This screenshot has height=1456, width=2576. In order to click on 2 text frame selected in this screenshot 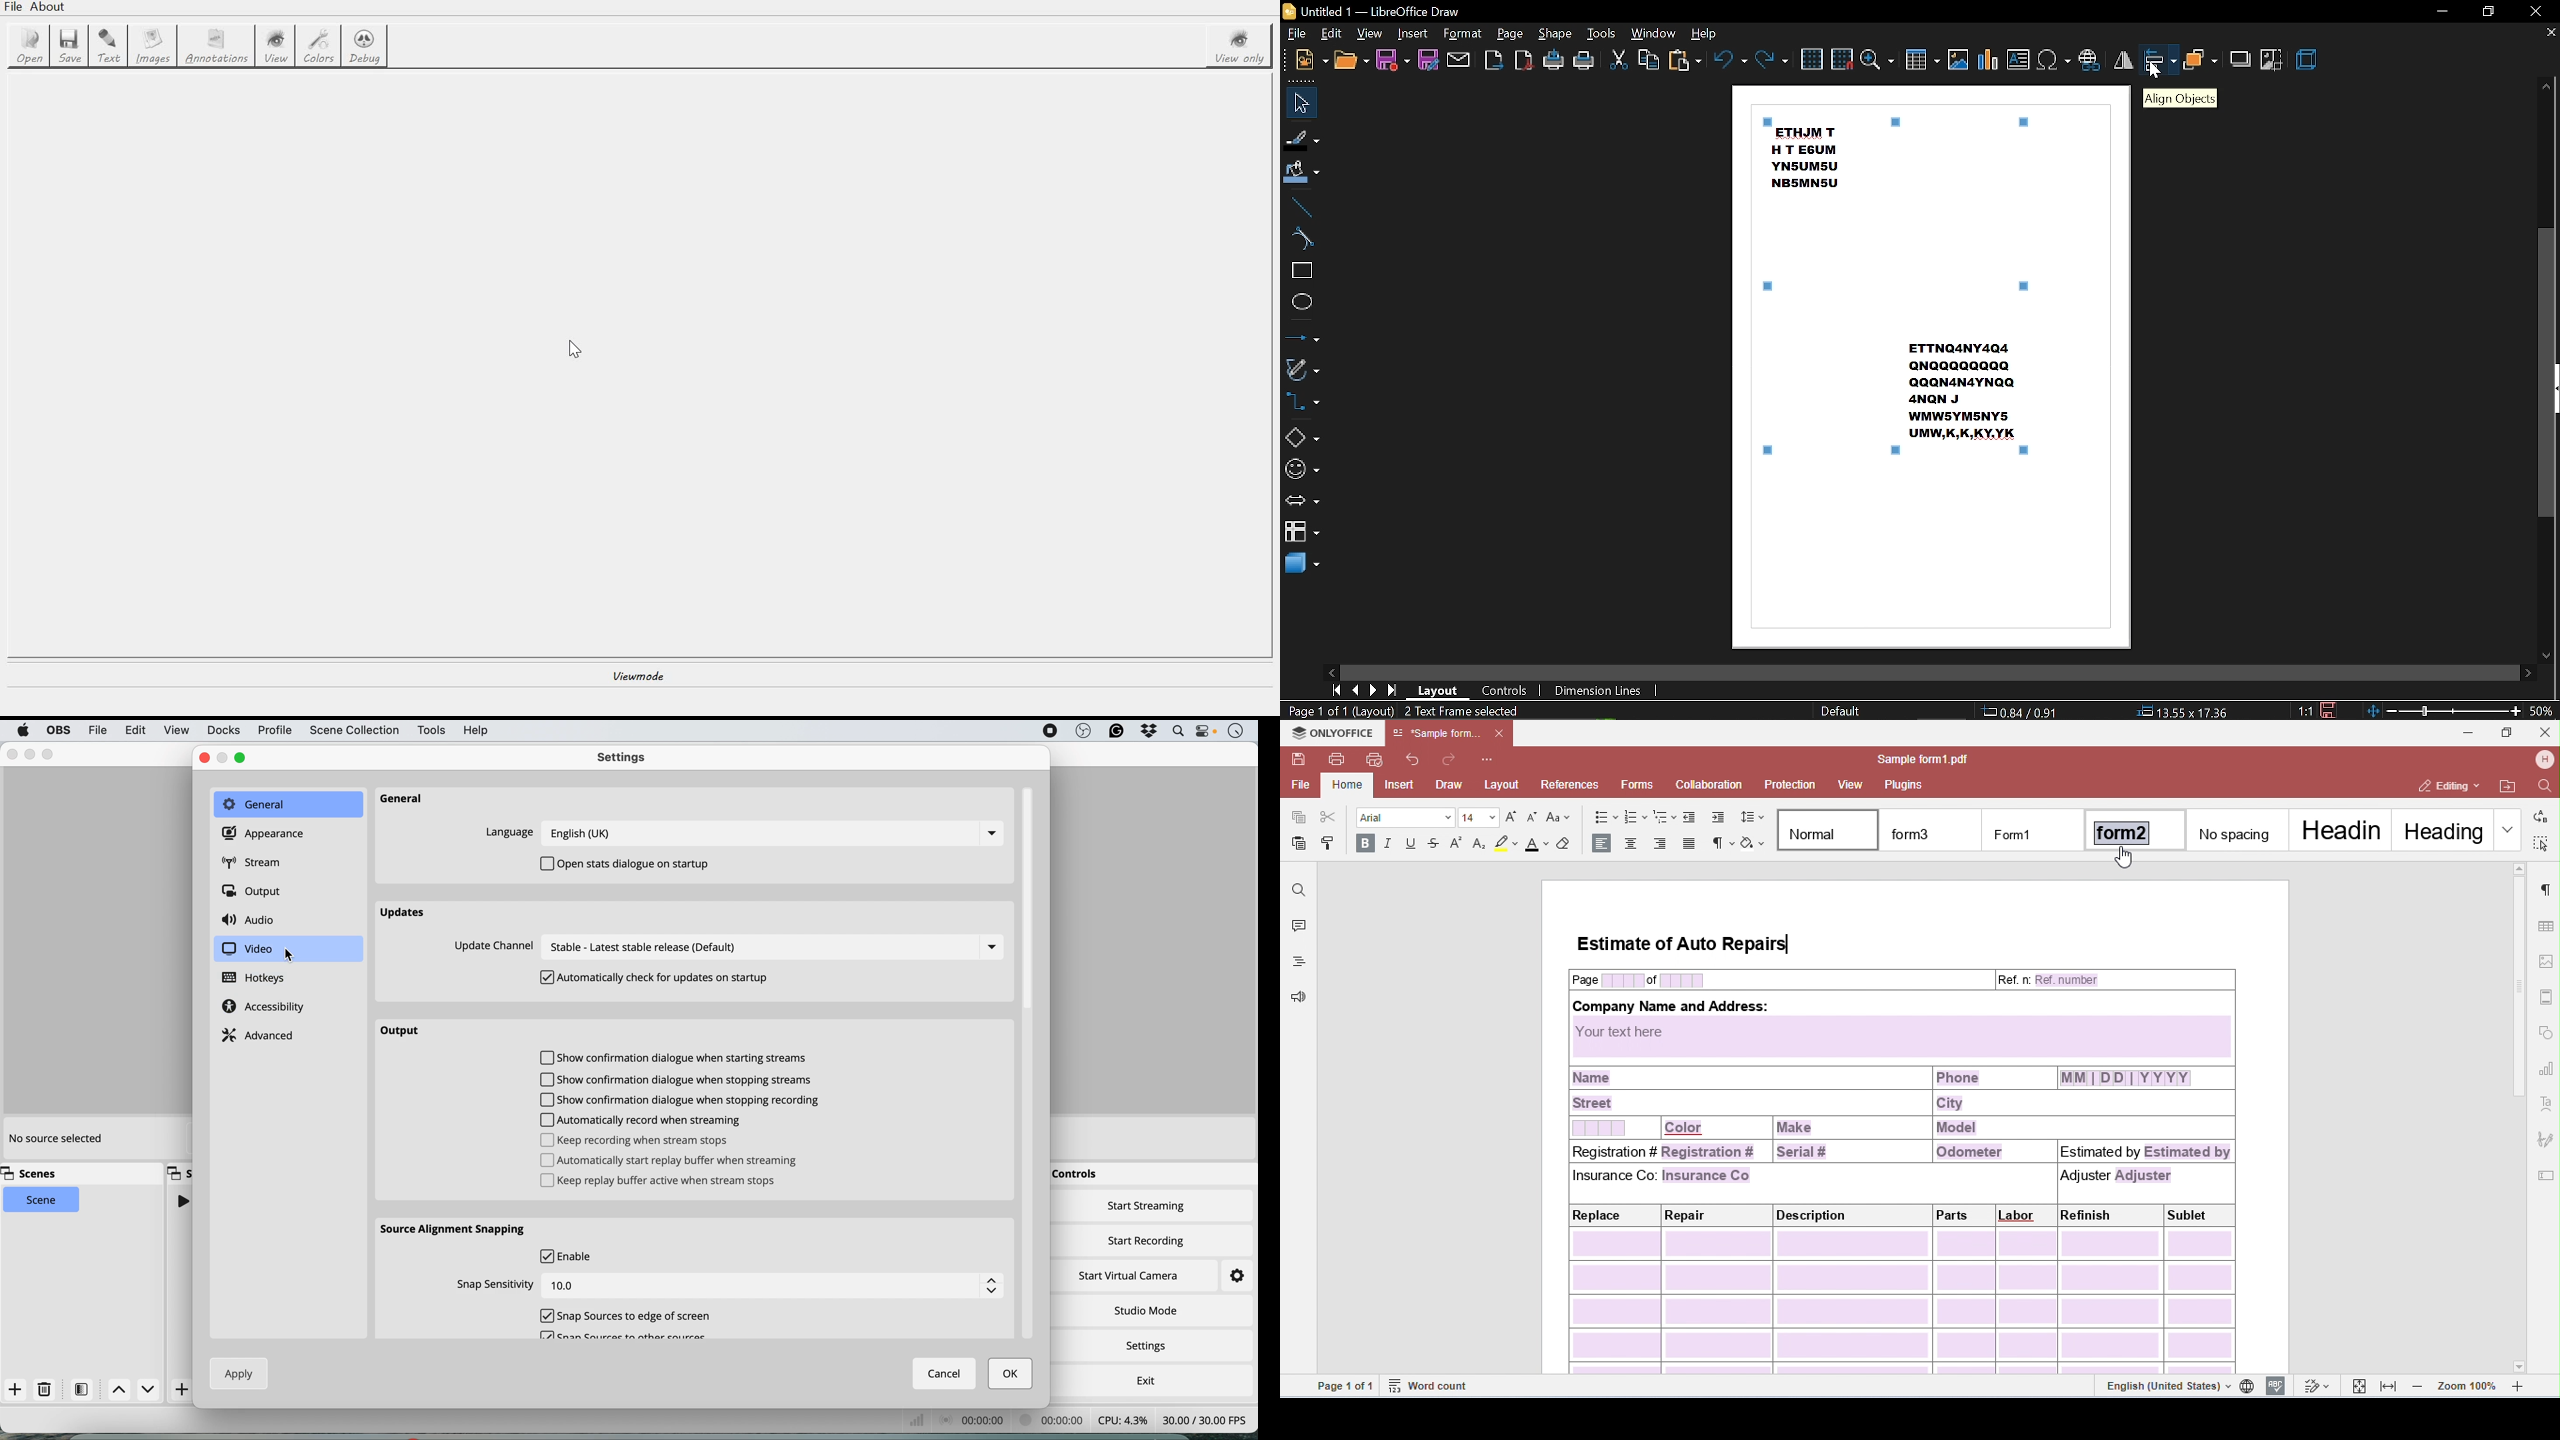, I will do `click(1472, 711)`.